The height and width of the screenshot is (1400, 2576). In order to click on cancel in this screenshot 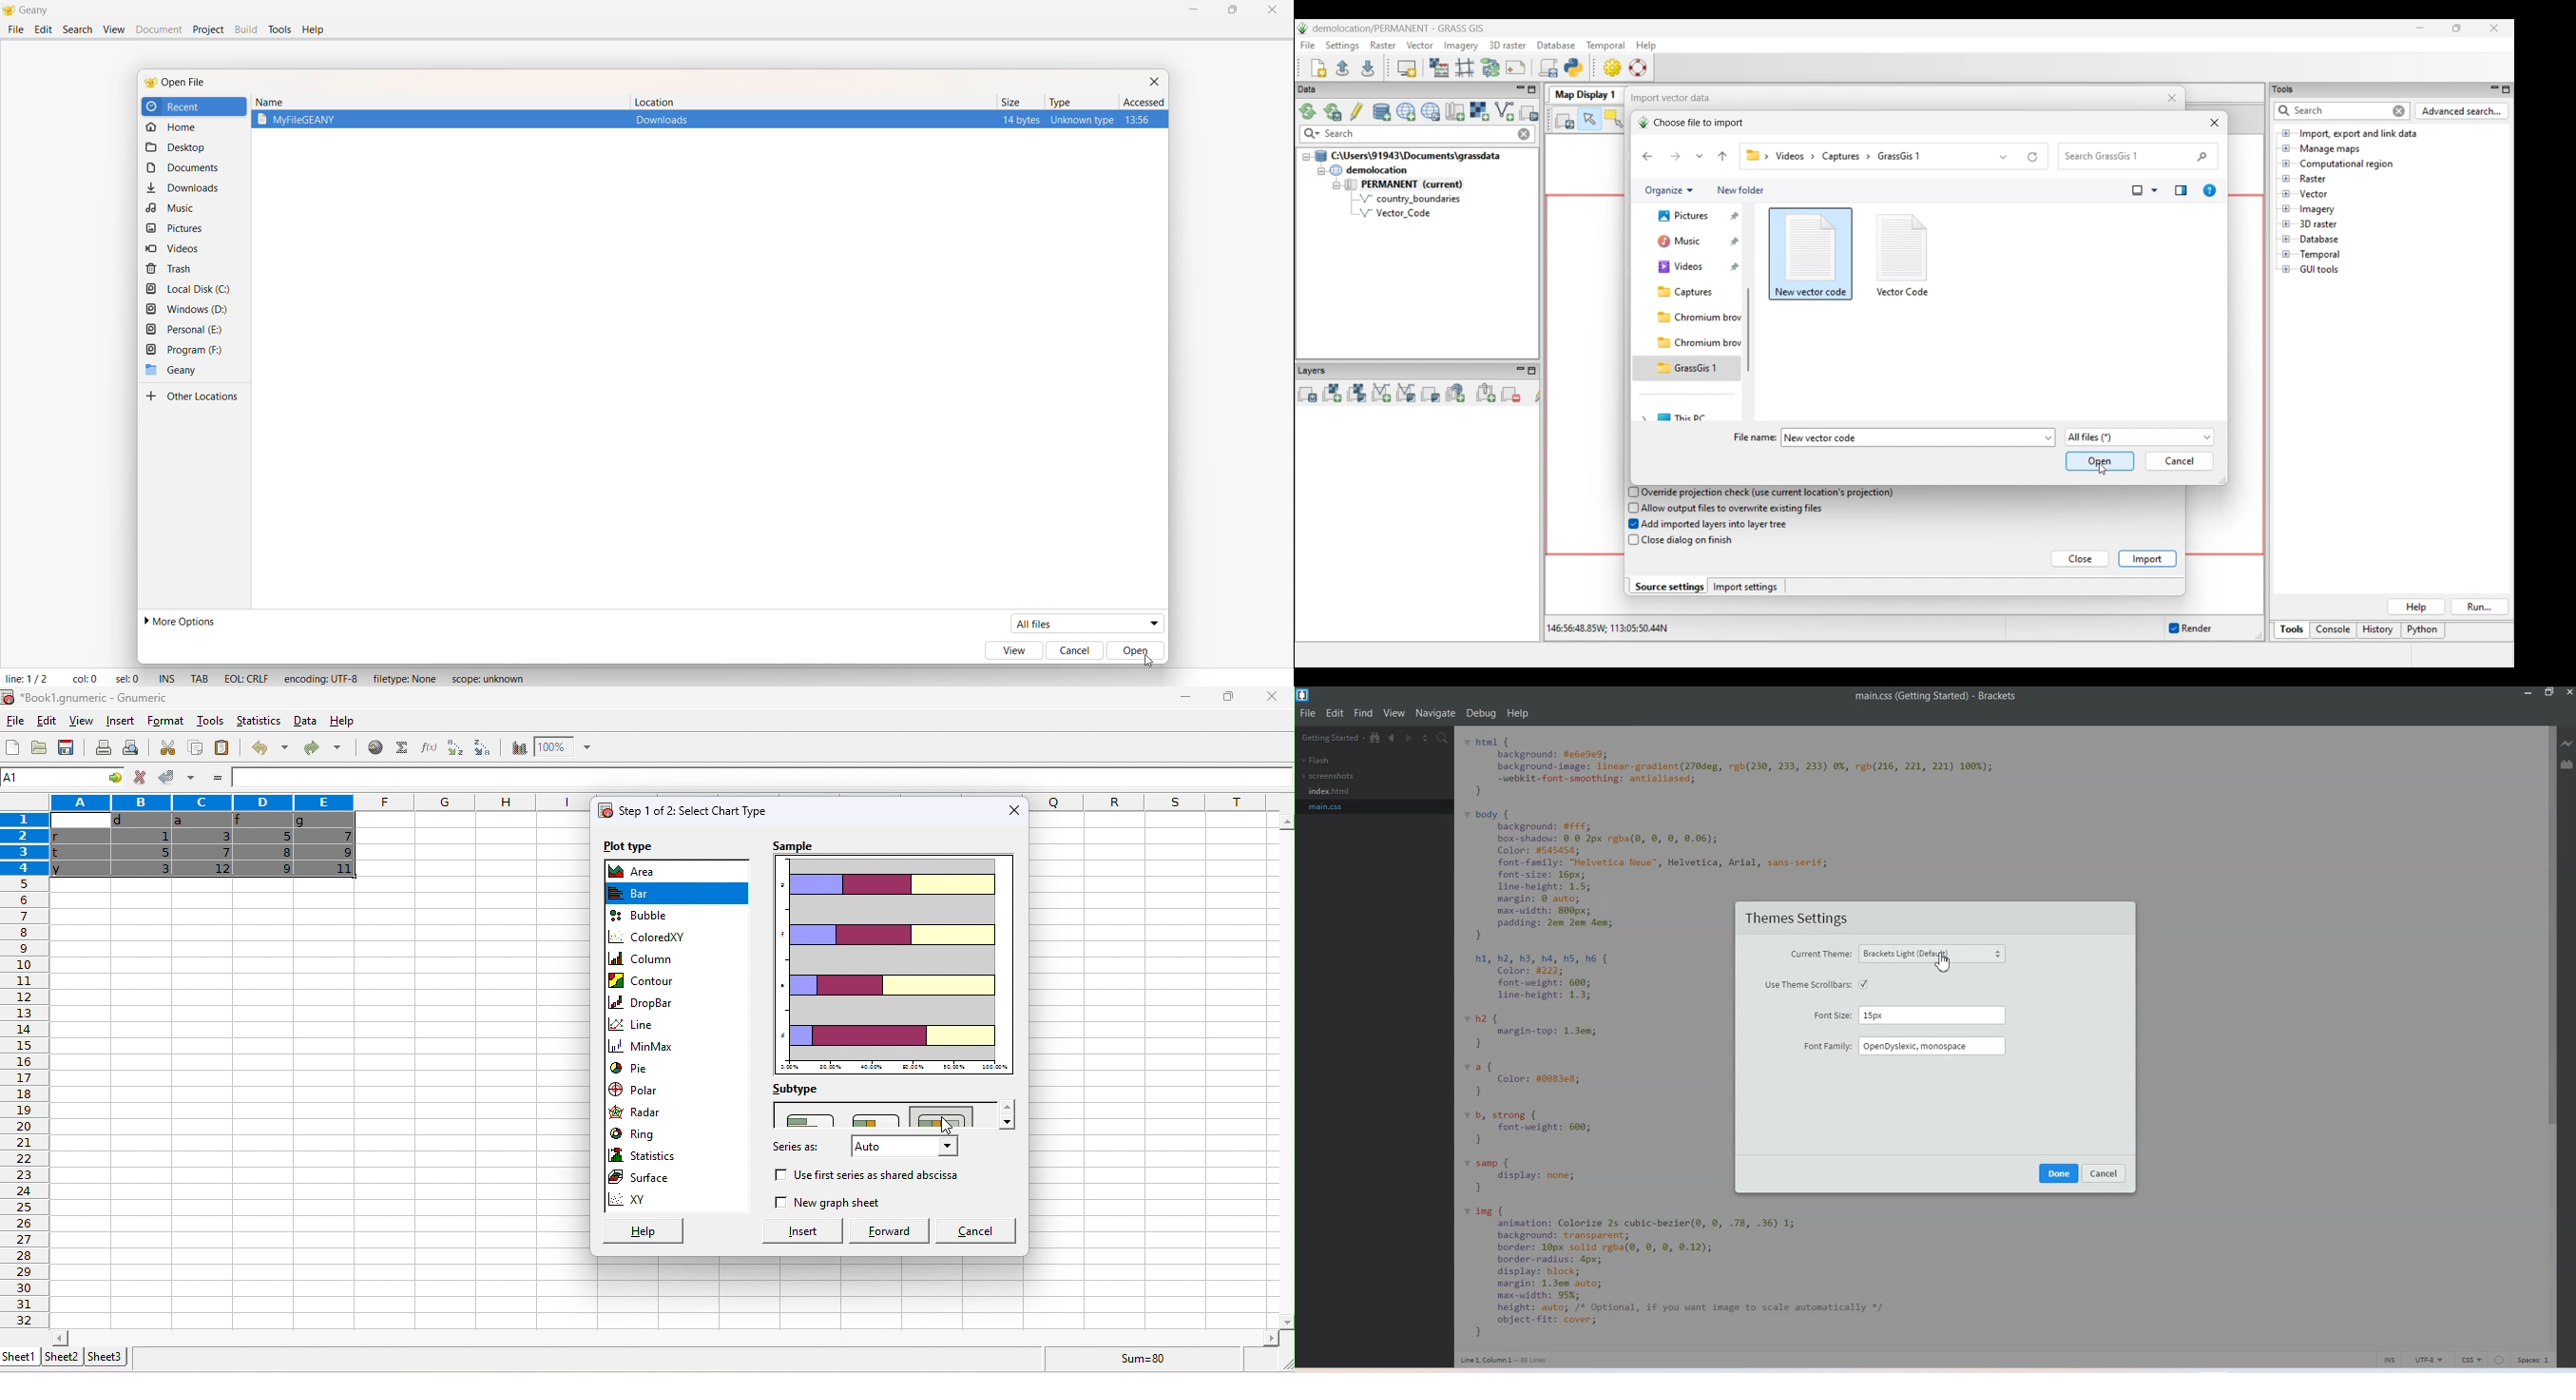, I will do `click(976, 1232)`.